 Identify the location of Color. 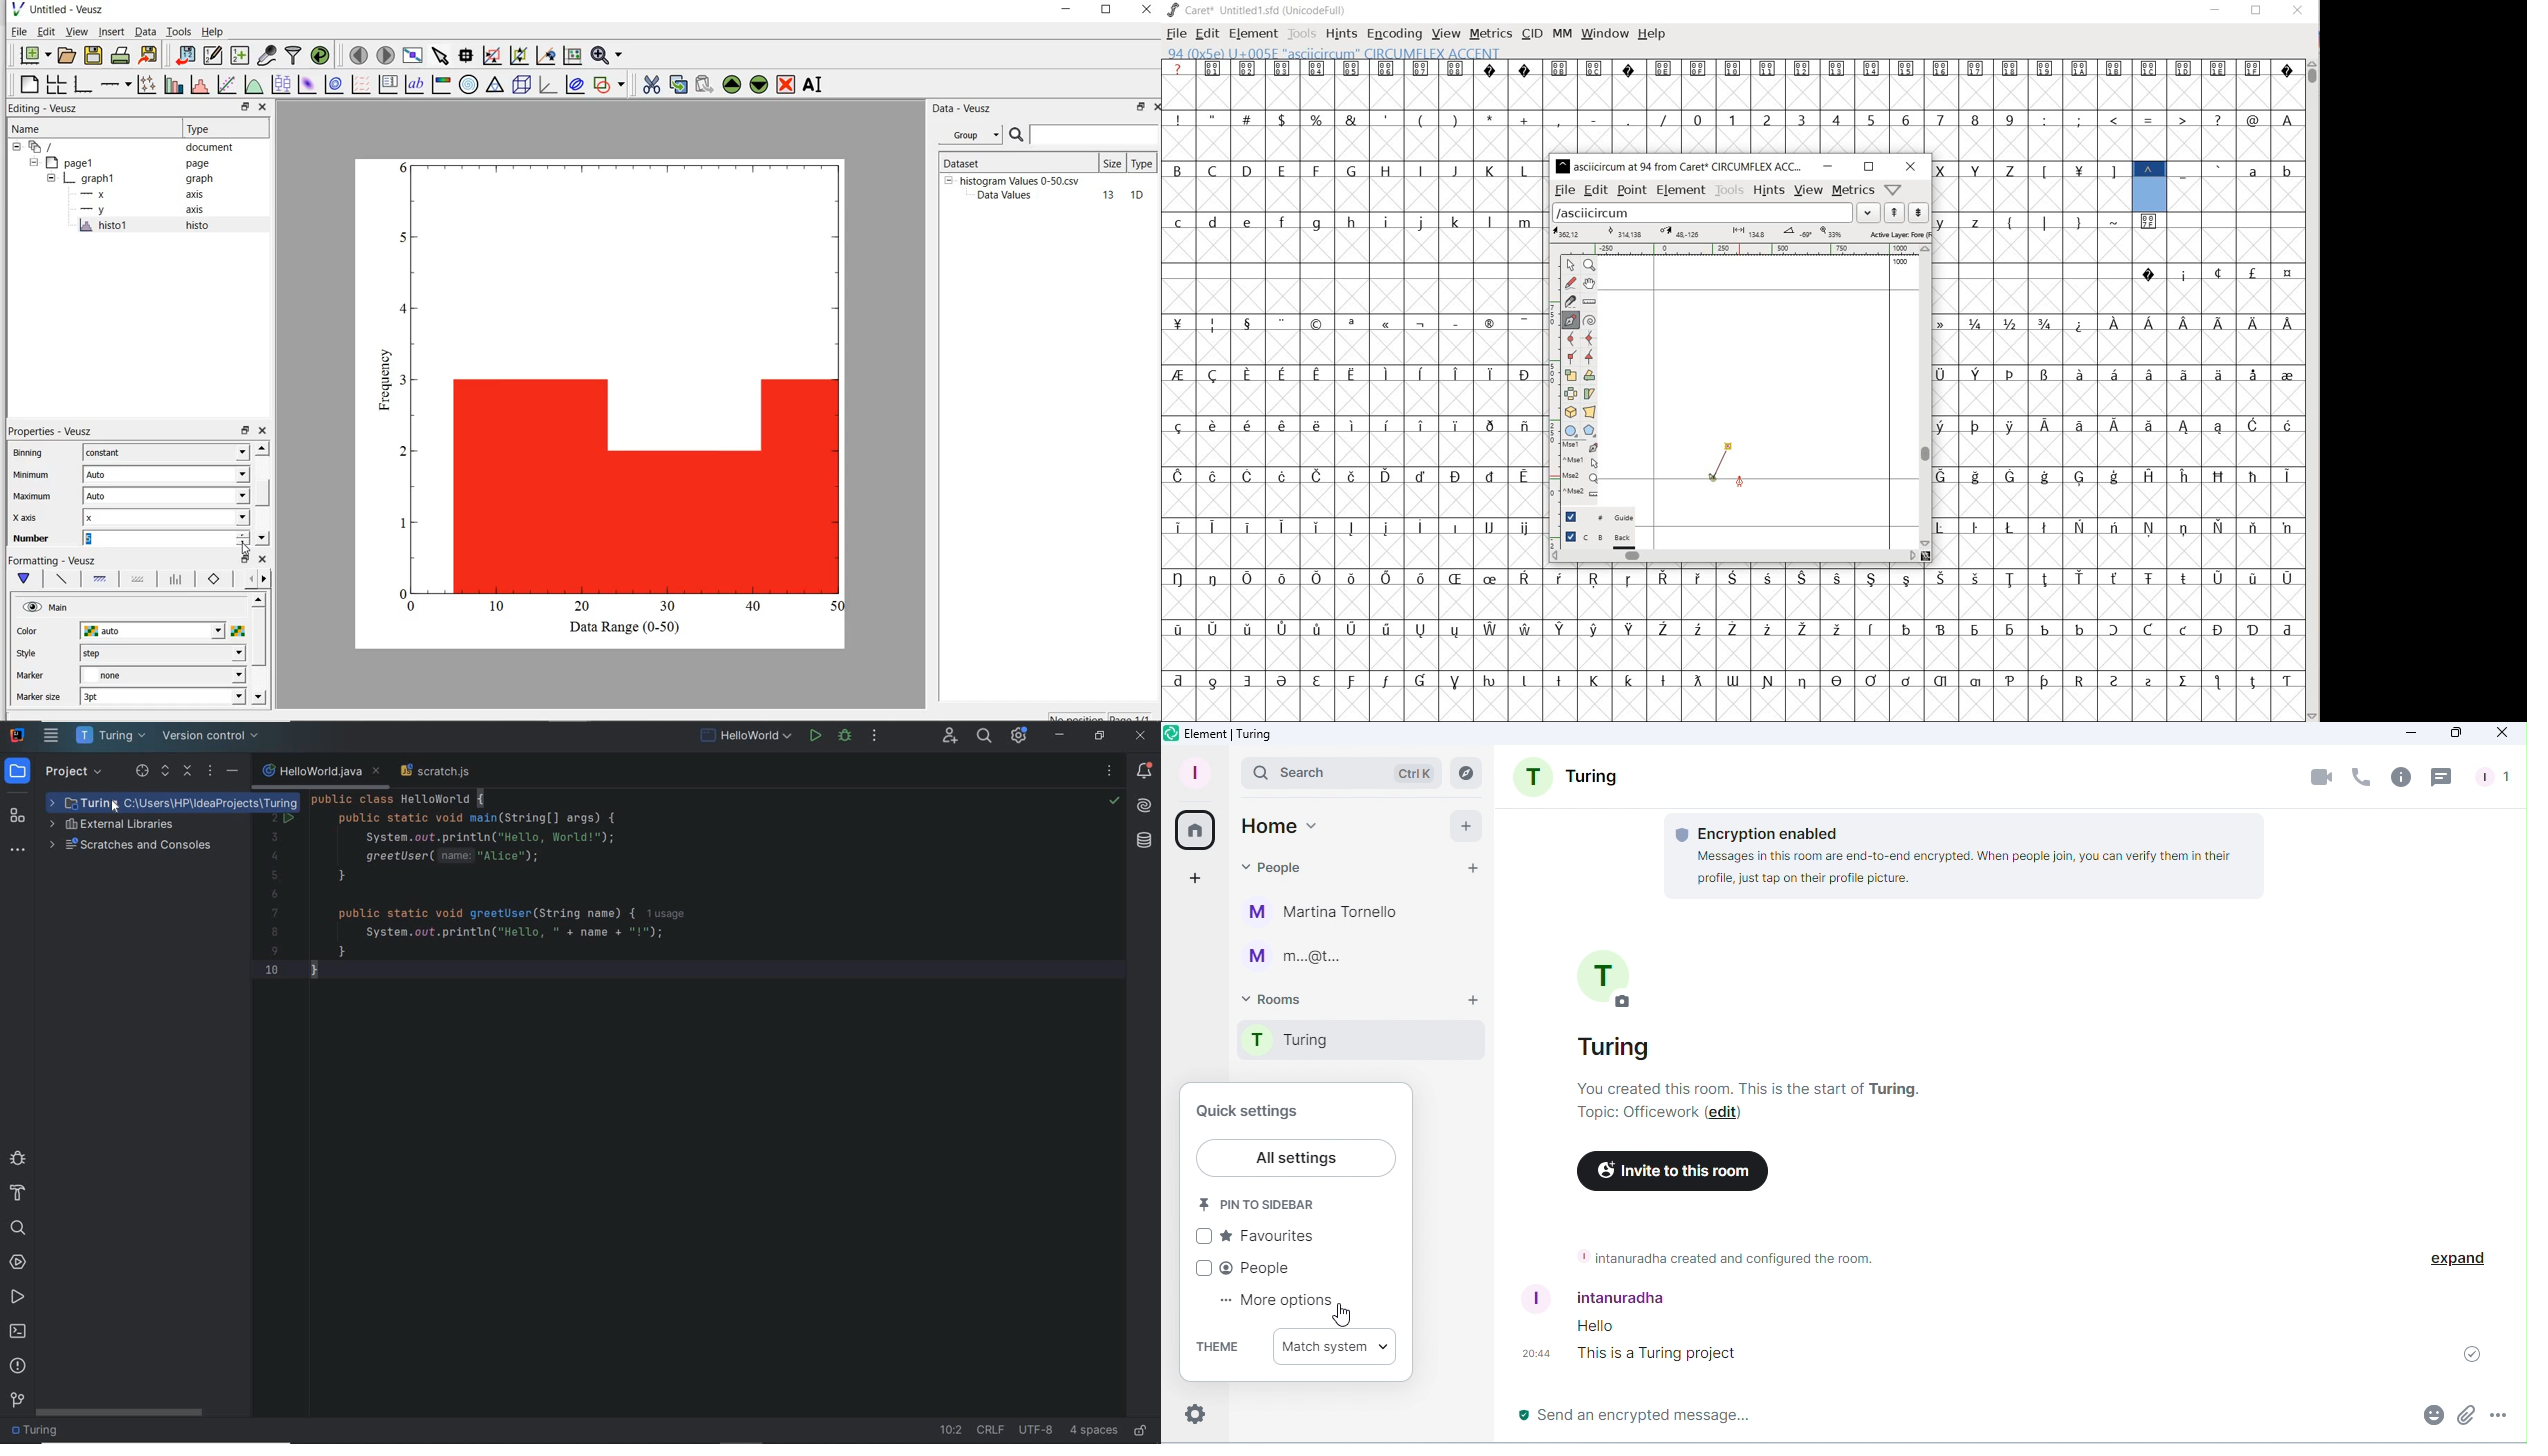
(28, 632).